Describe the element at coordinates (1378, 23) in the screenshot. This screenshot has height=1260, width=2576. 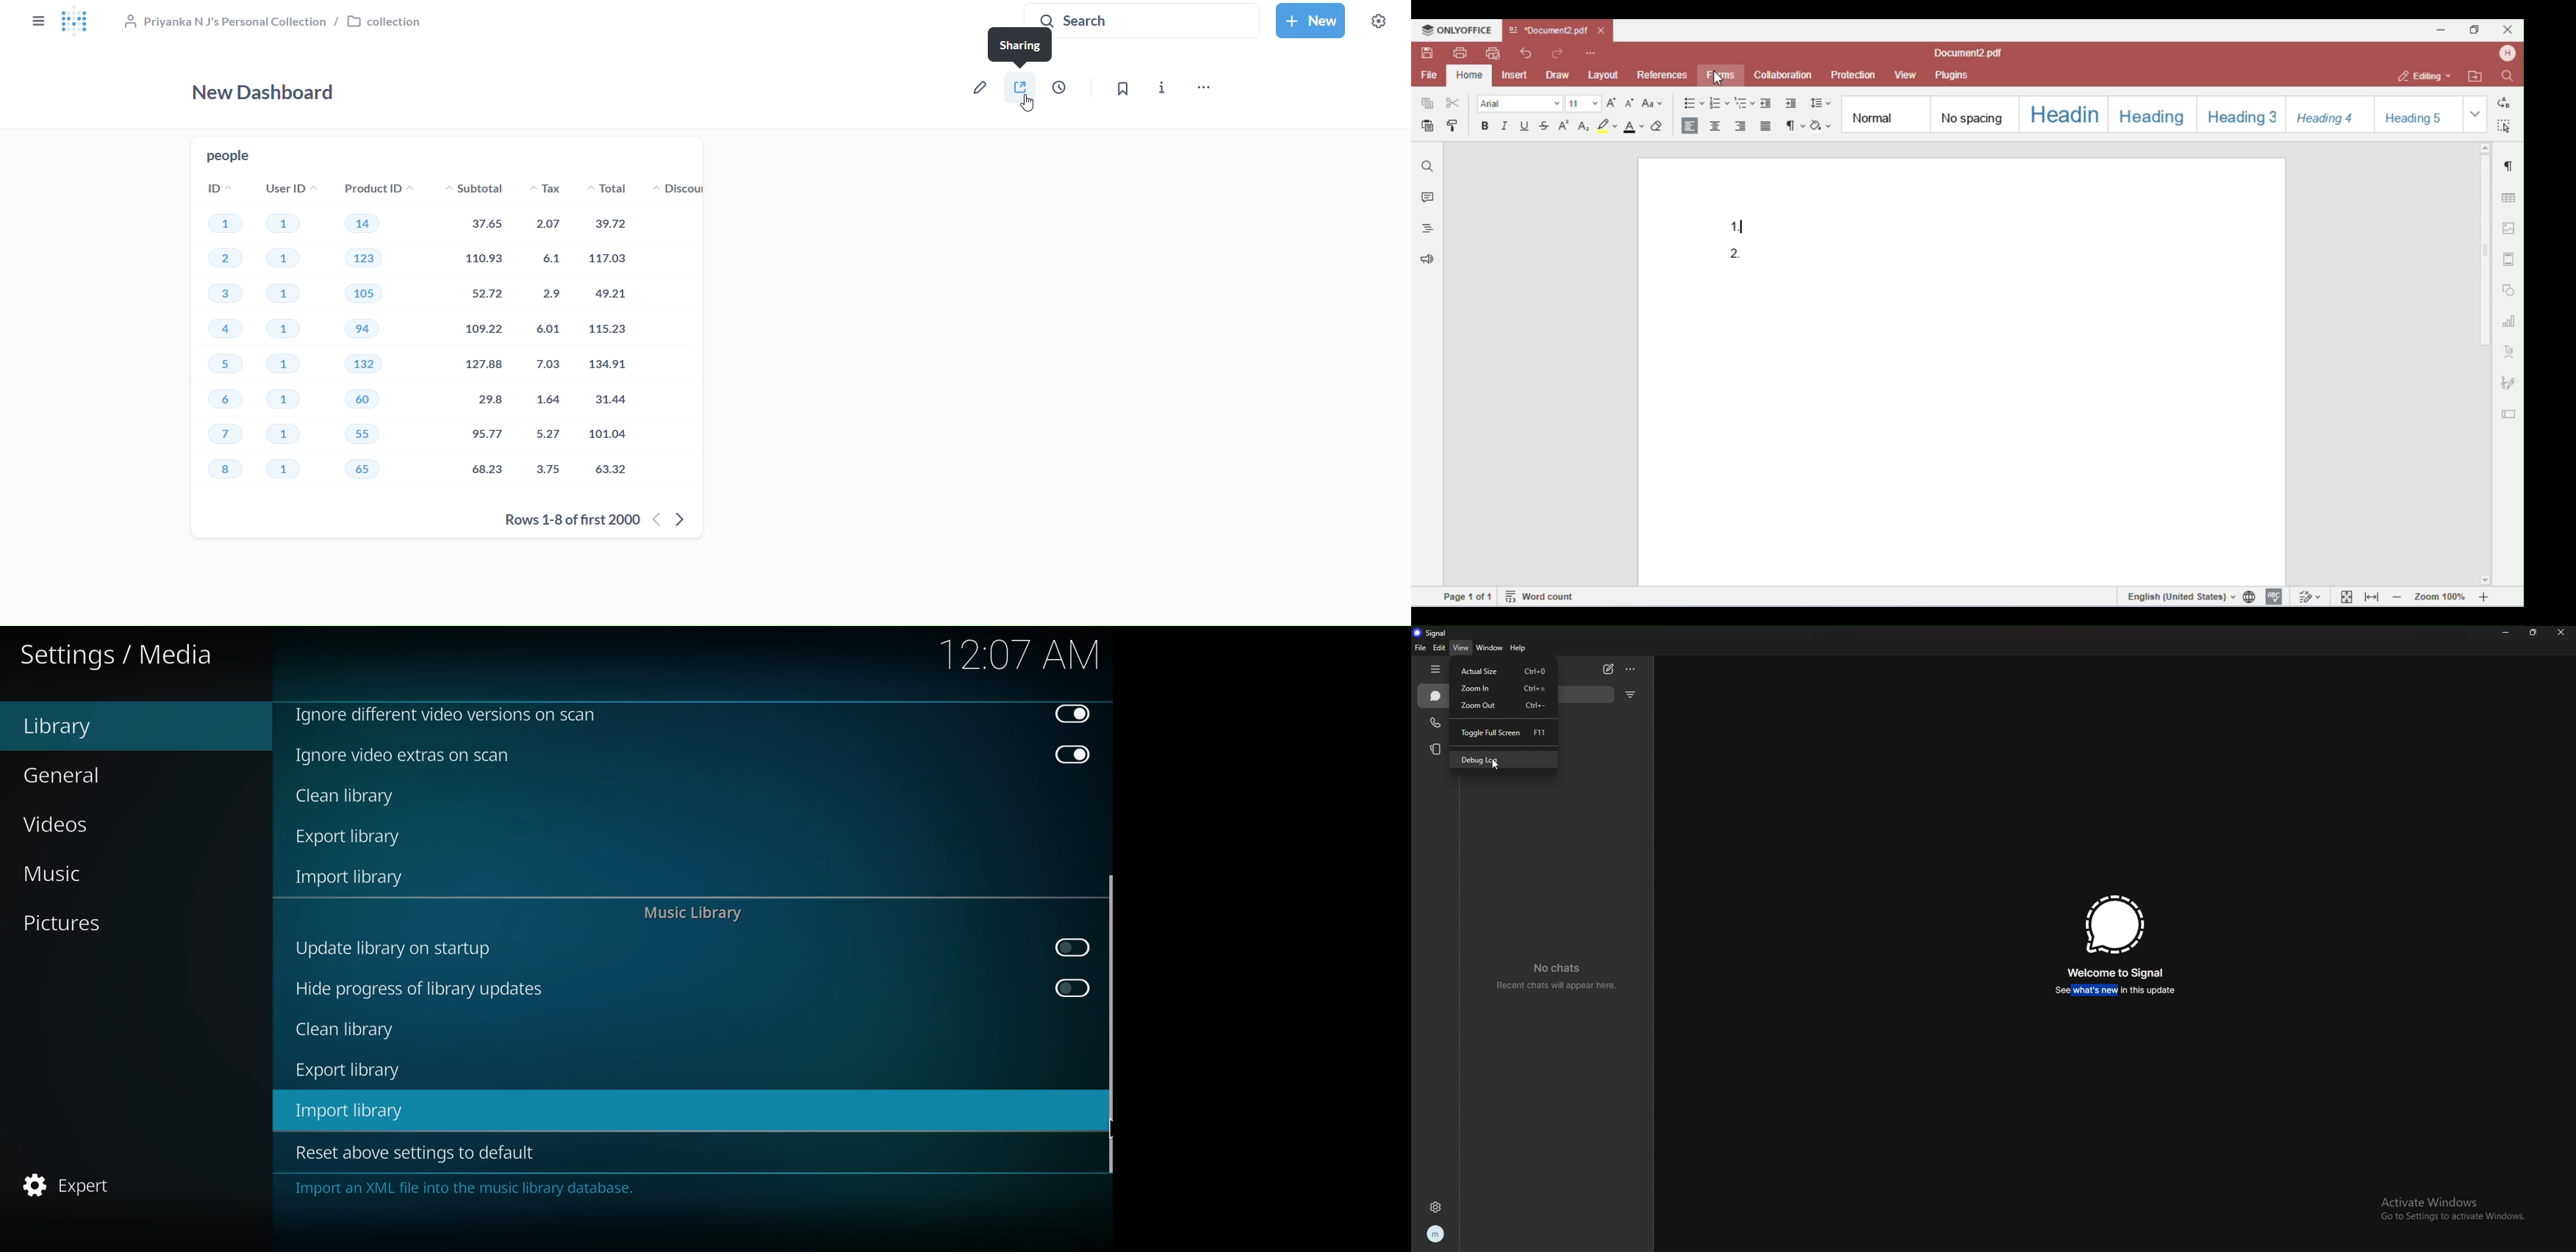
I see `settings` at that location.